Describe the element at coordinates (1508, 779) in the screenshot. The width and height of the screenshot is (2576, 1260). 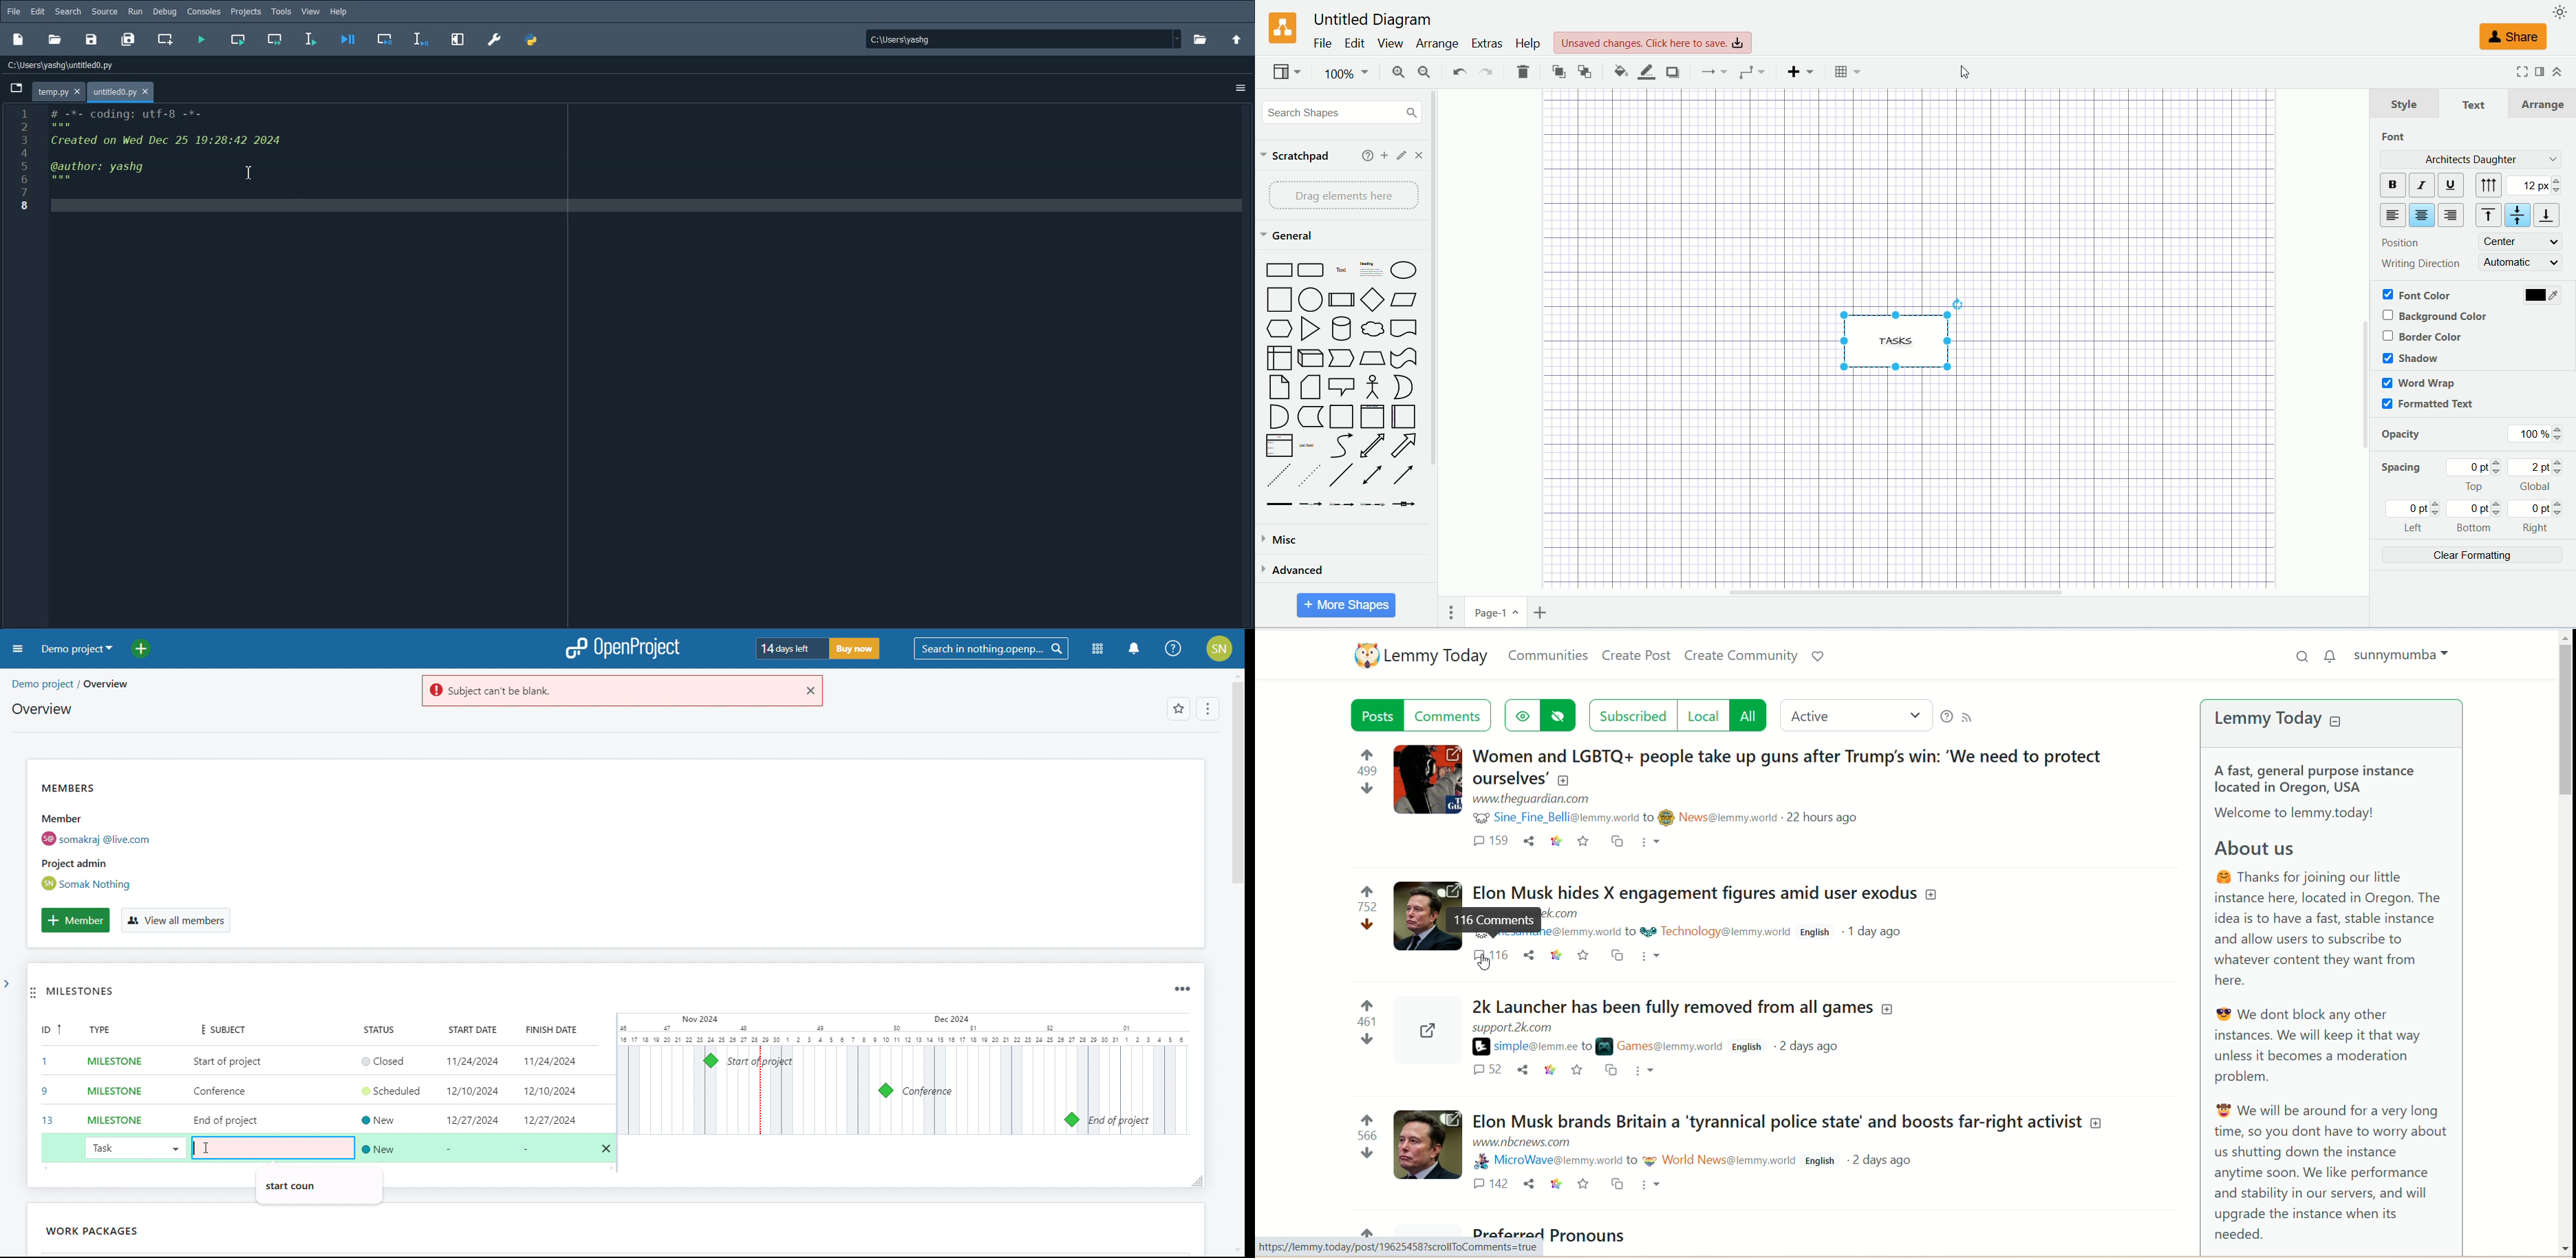
I see `2 ourselves’` at that location.